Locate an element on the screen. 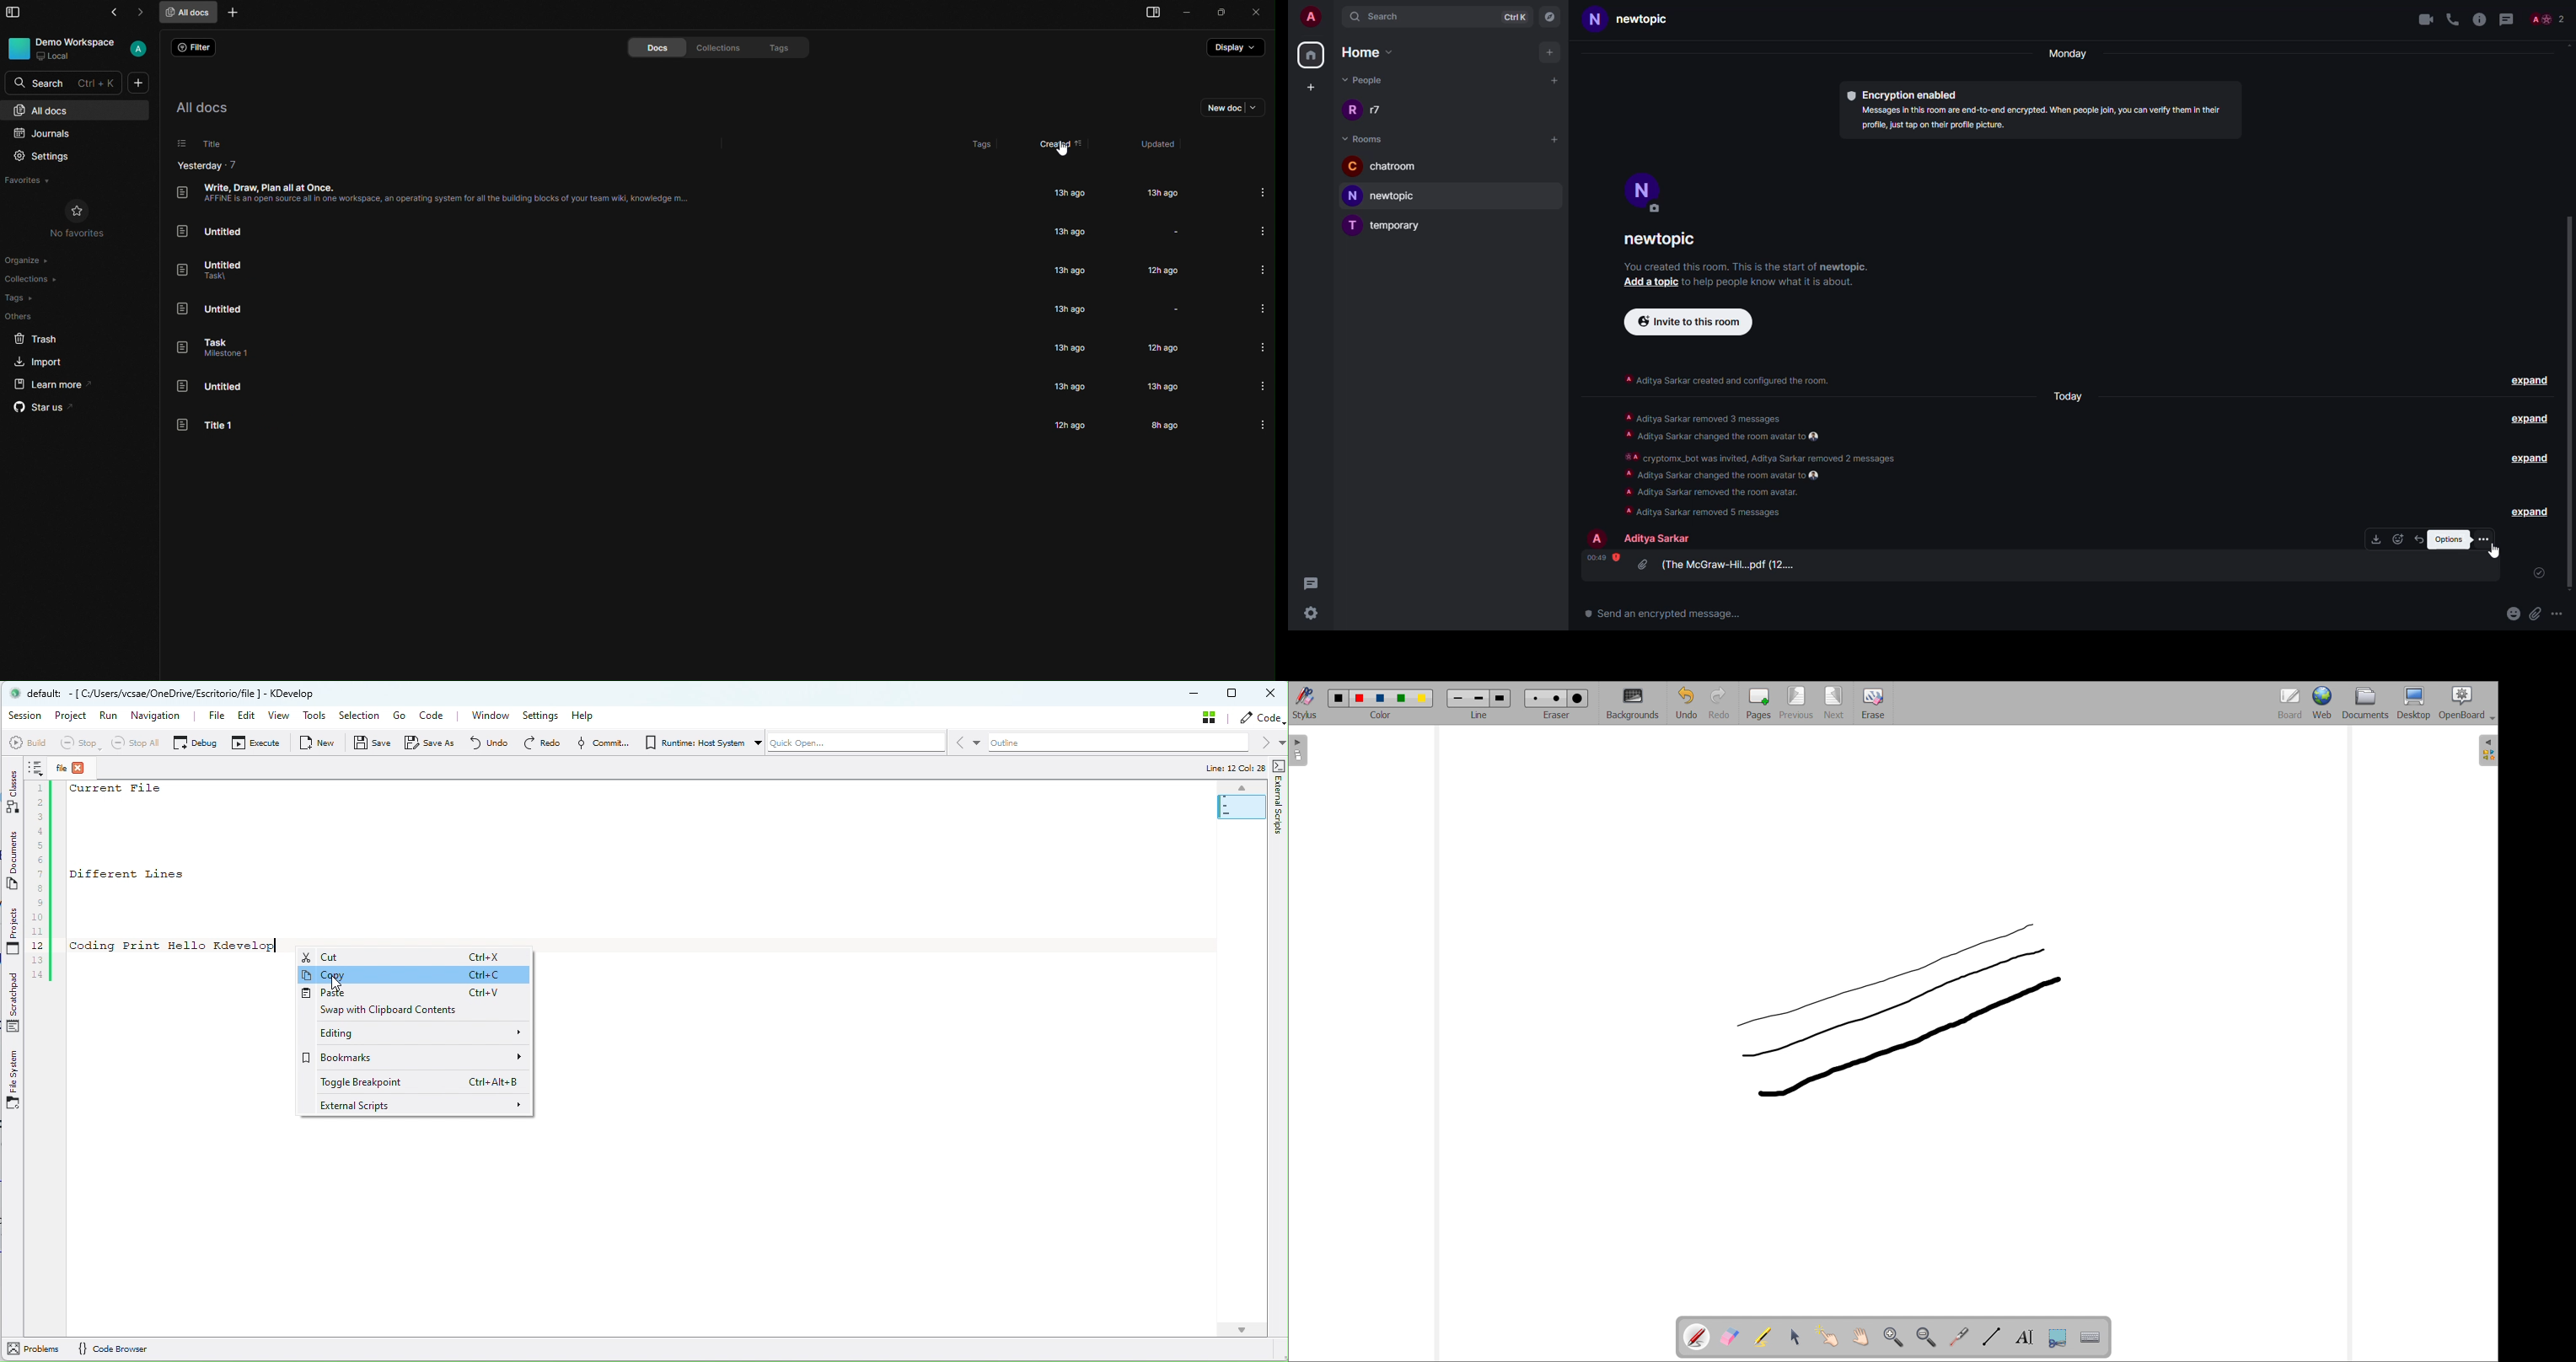 The image size is (2576, 1372). File System is located at coordinates (13, 1080).